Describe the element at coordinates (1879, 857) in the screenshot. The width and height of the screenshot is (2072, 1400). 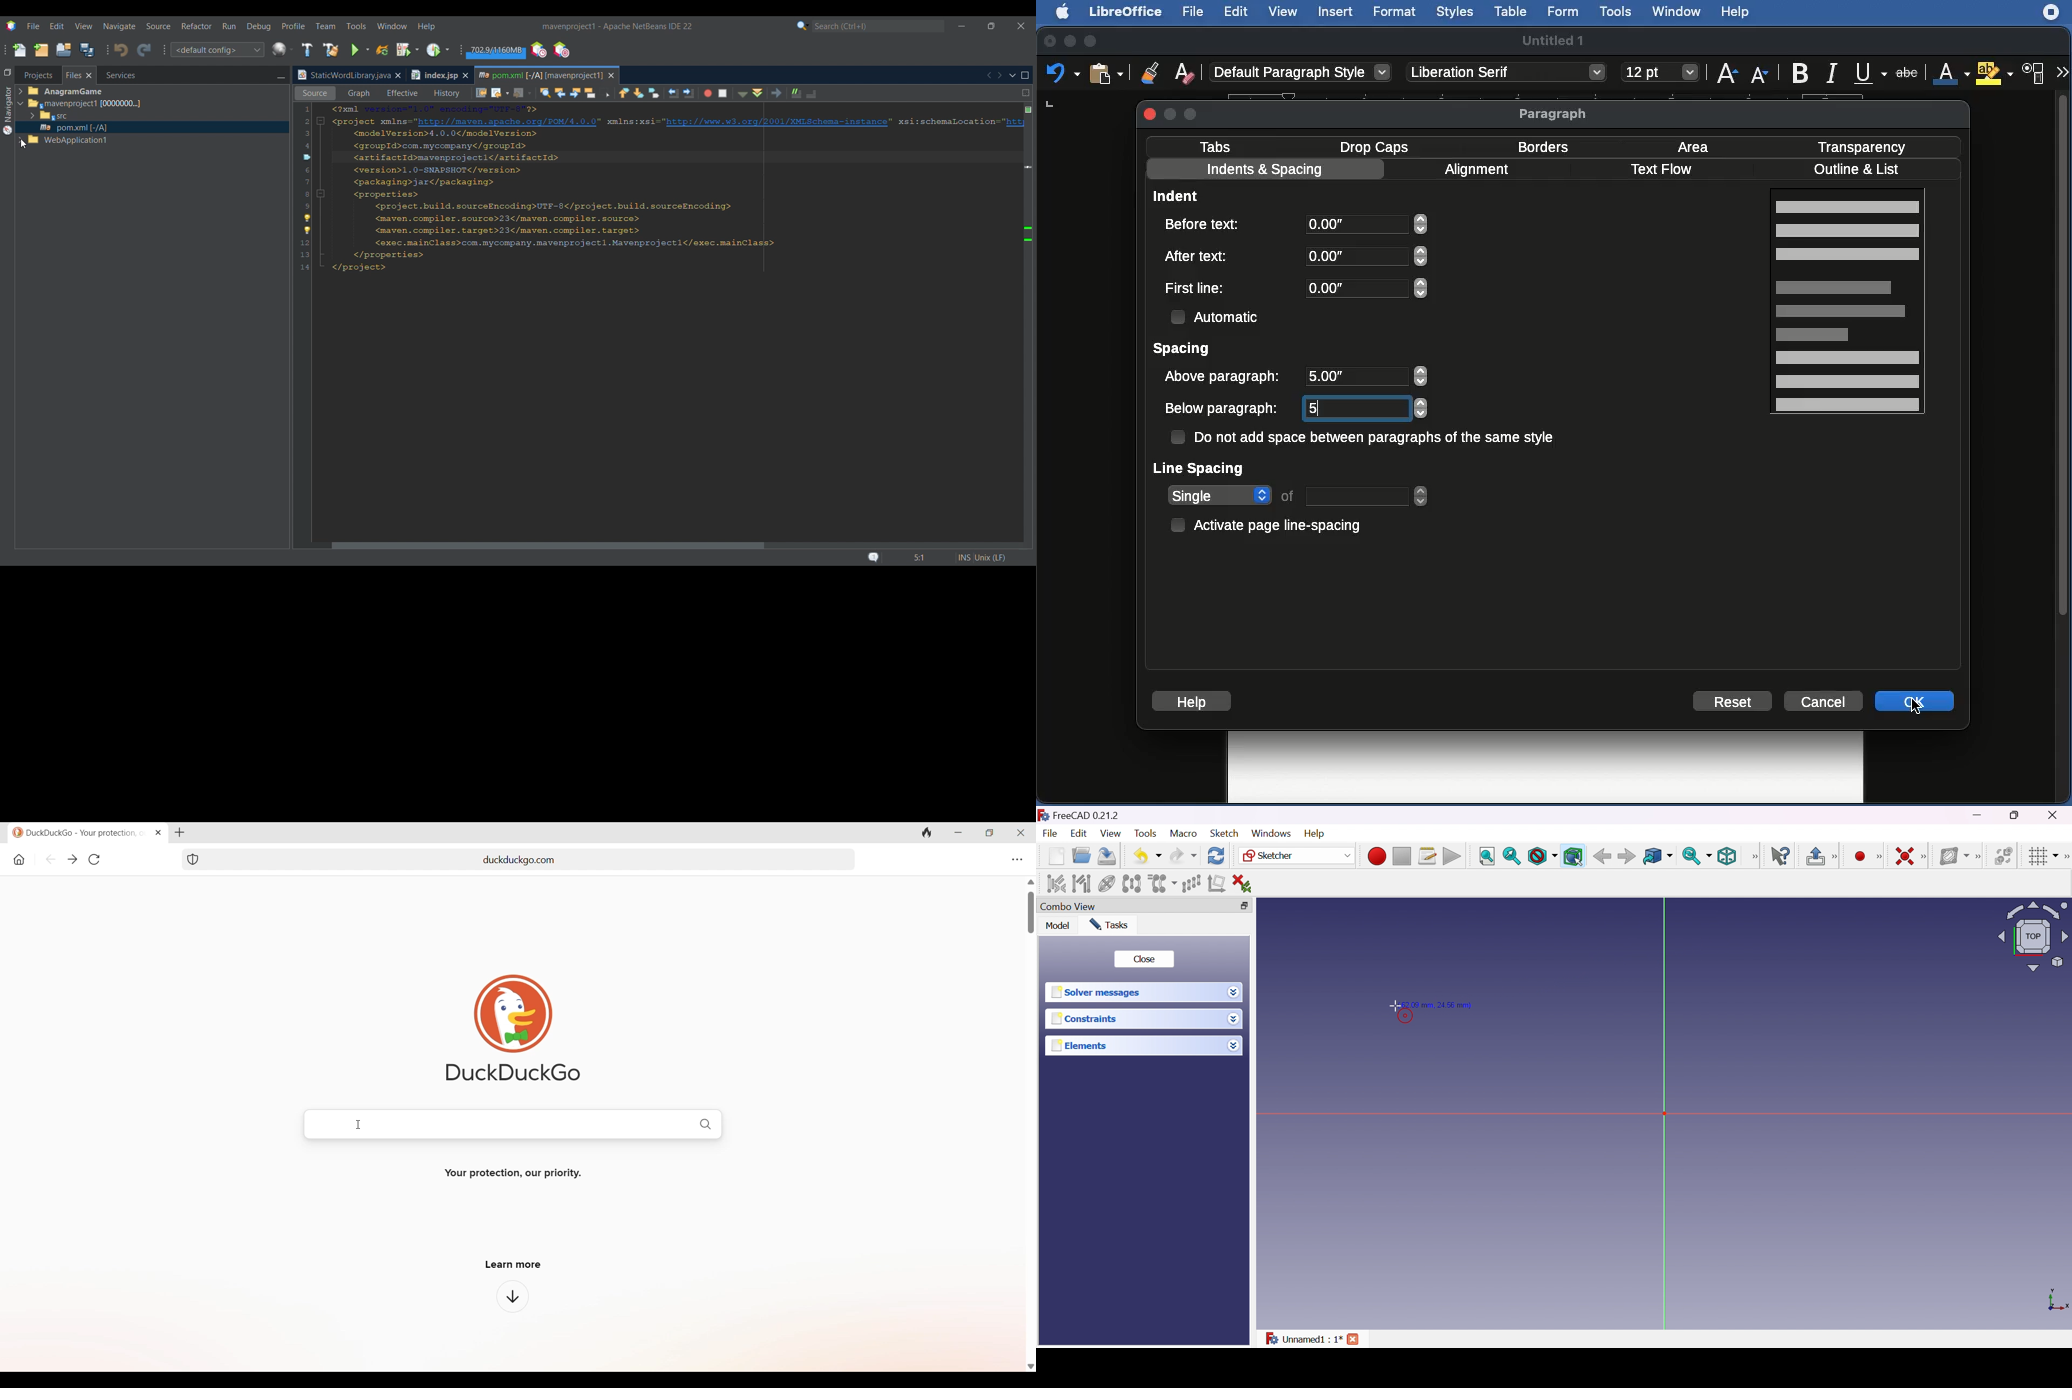
I see `Sketcher geometries` at that location.